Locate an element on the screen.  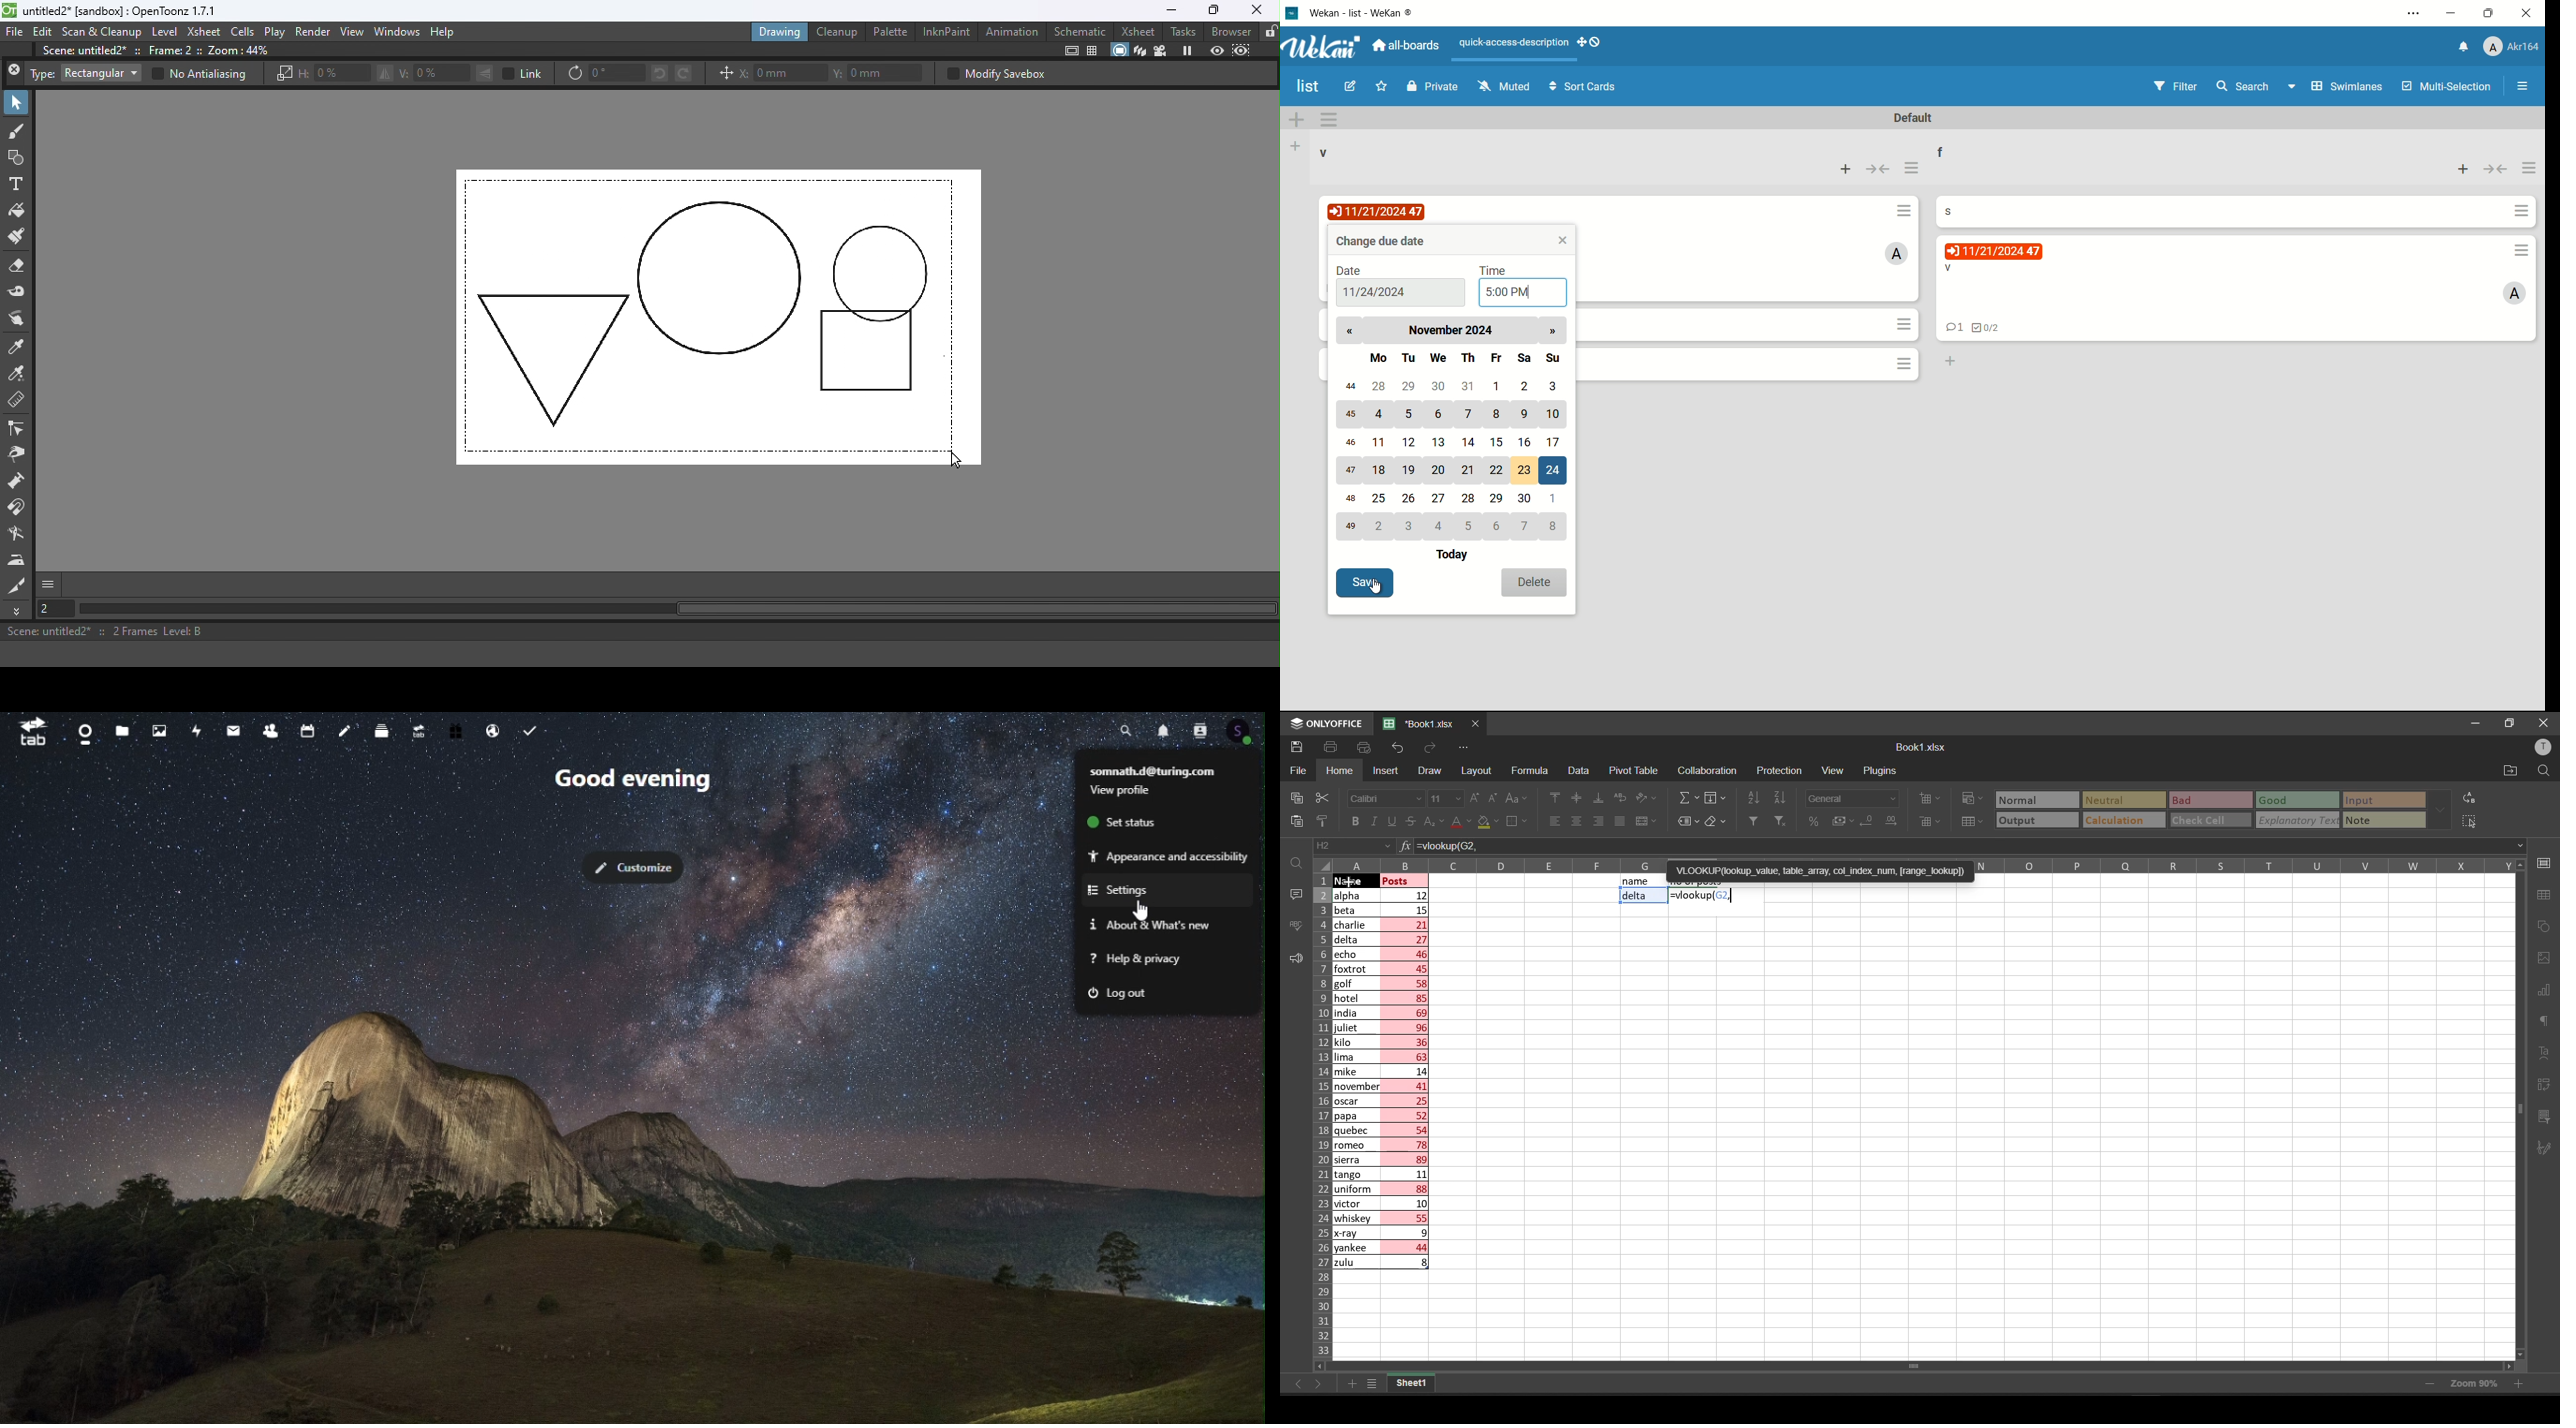
cut is located at coordinates (1323, 795).